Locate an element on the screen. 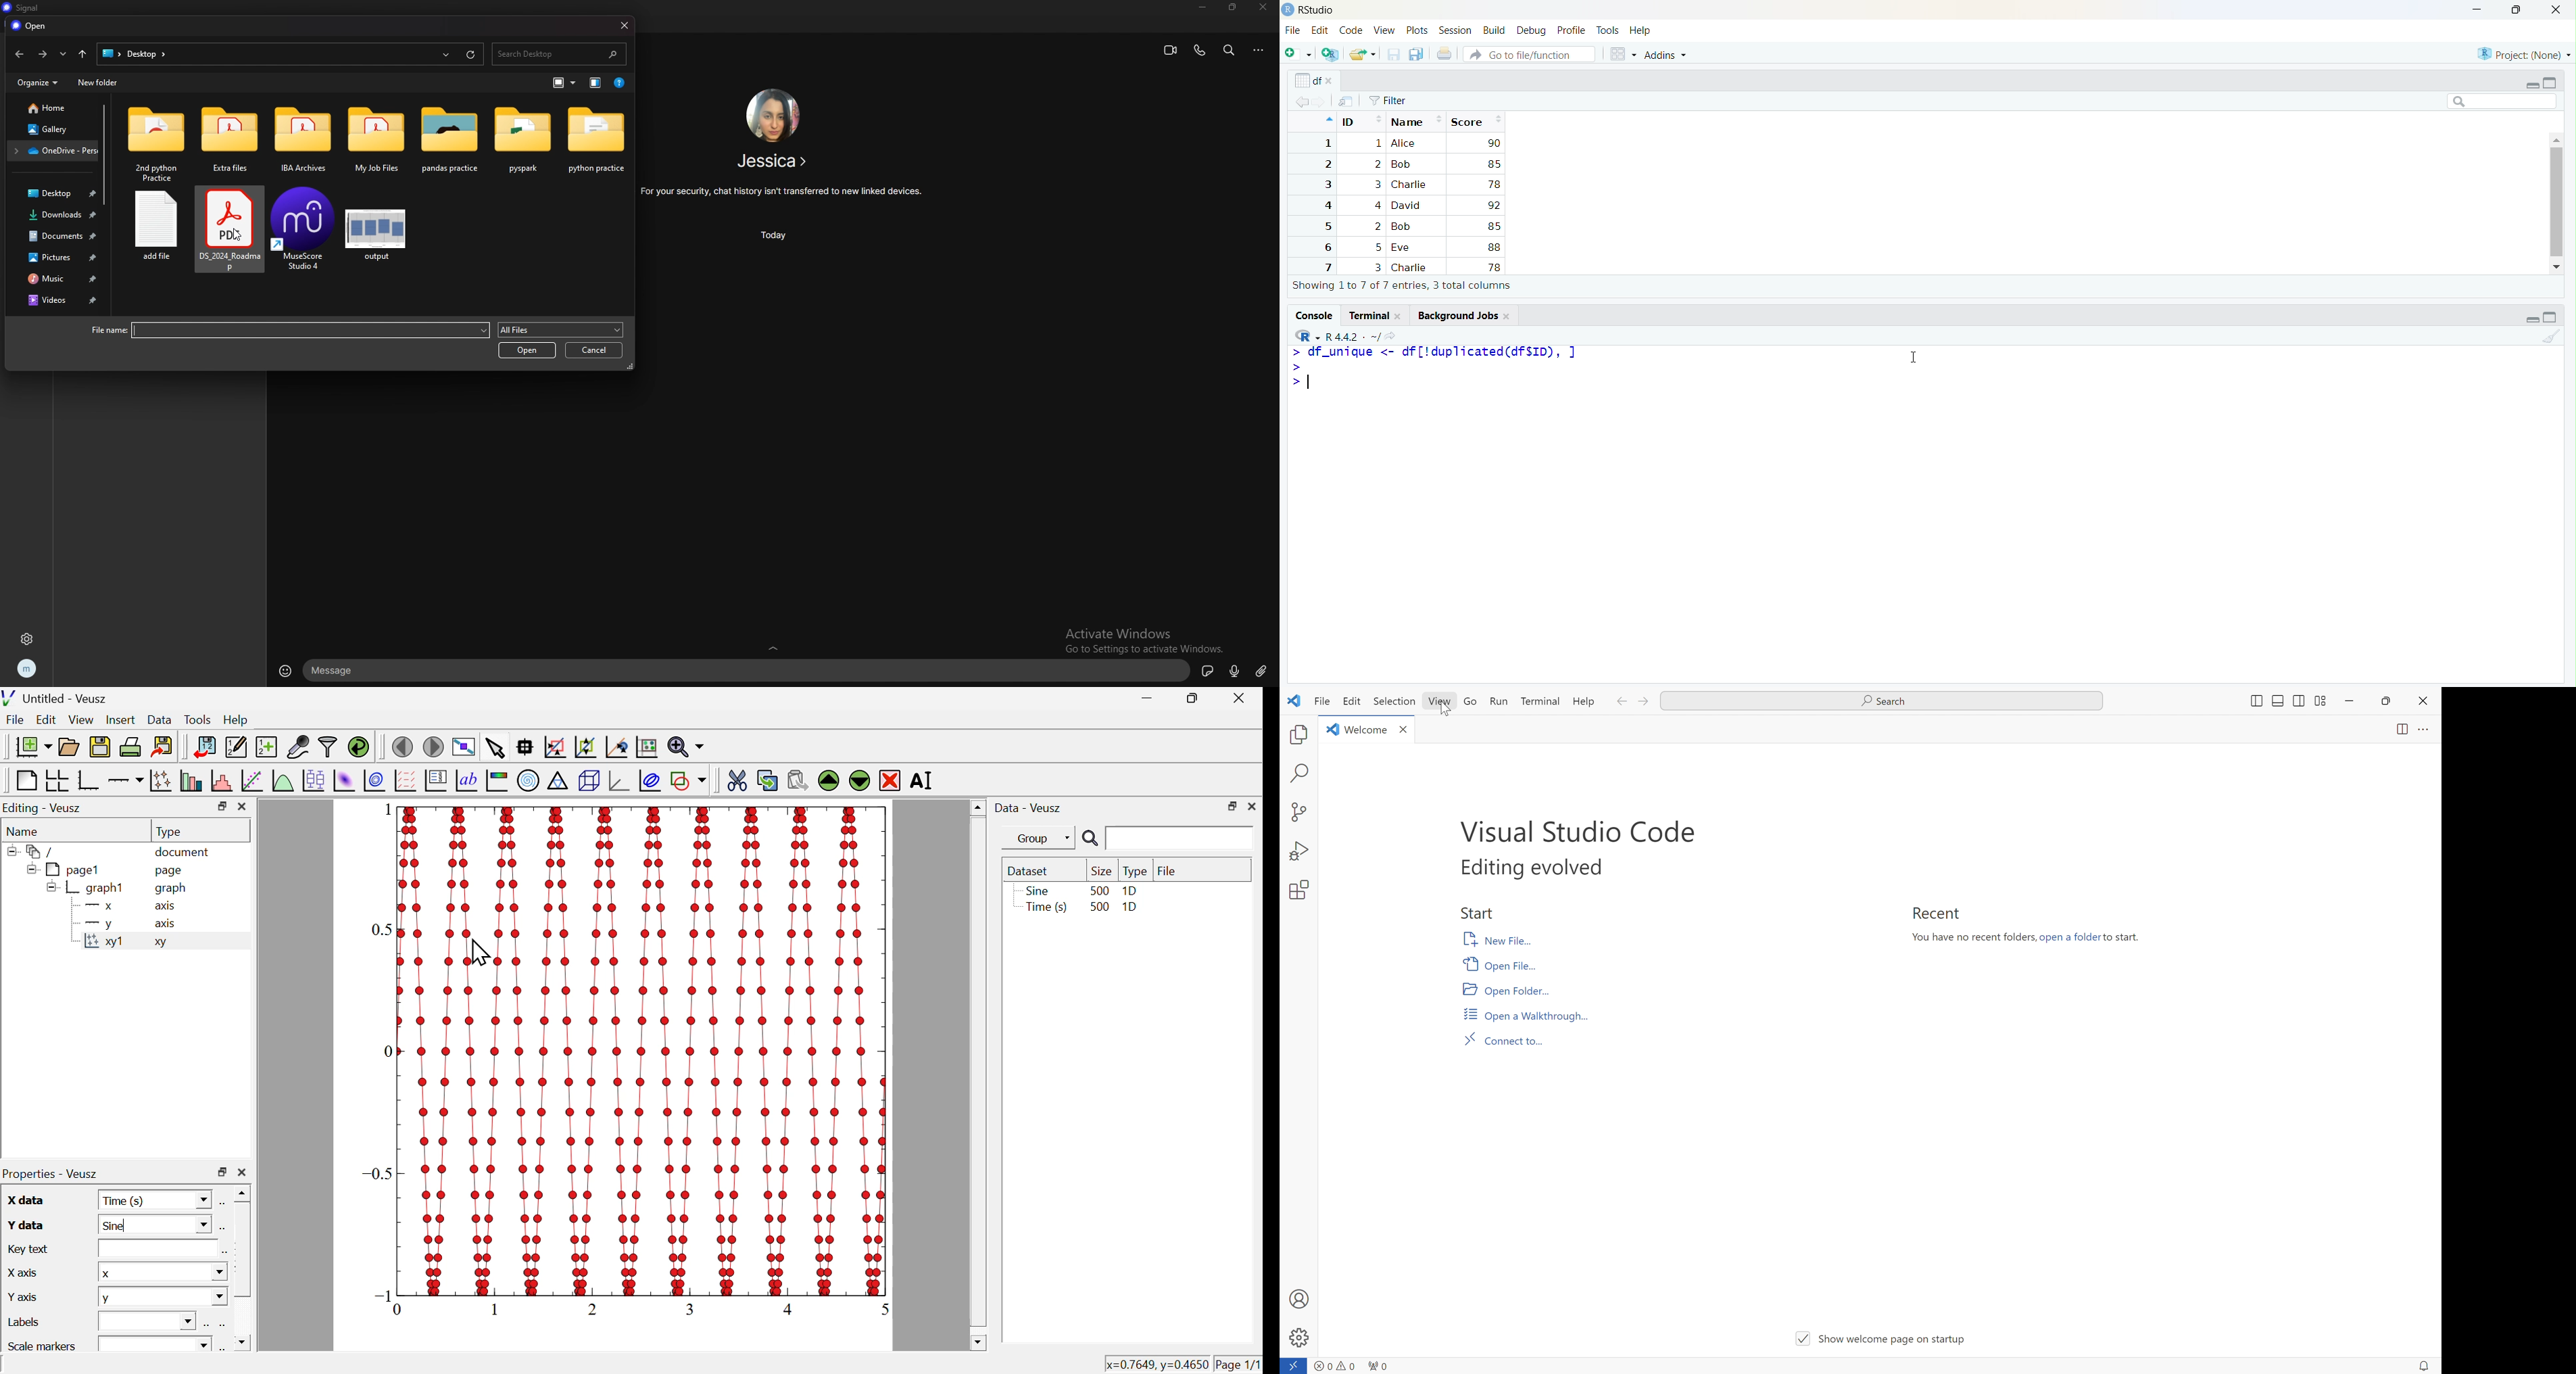  resize is located at coordinates (2517, 10).